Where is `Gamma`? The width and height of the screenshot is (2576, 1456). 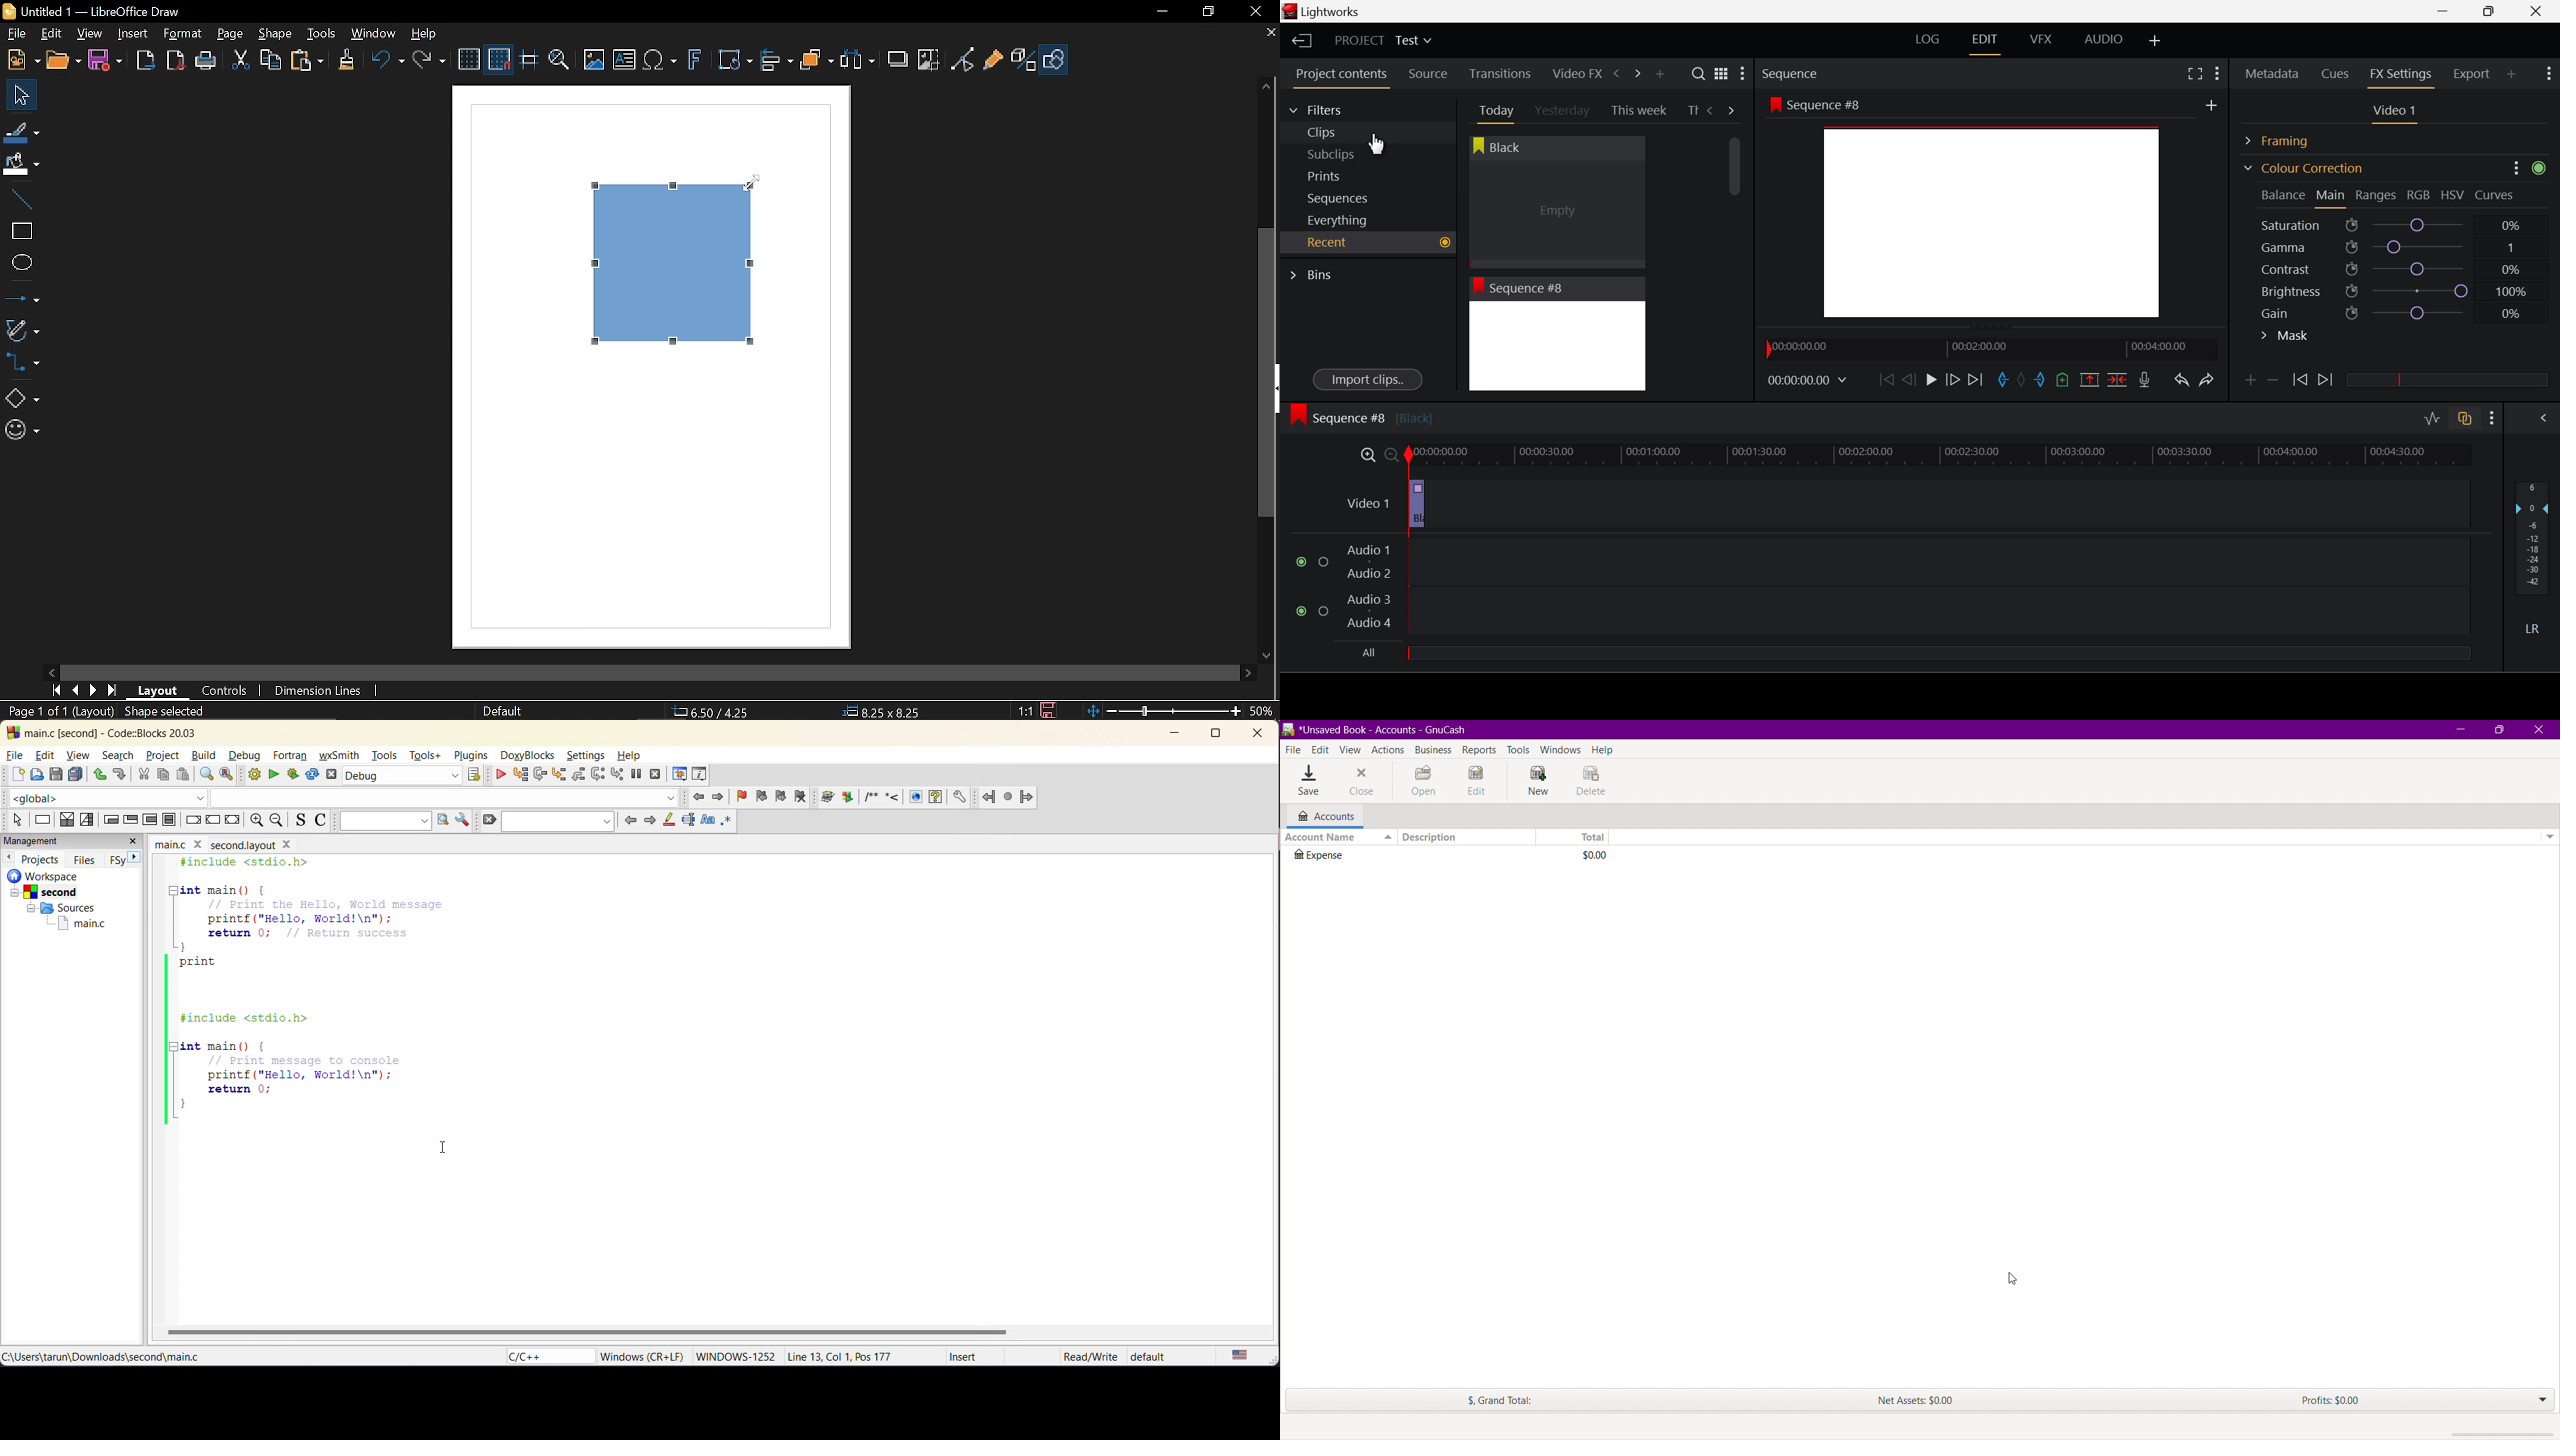 Gamma is located at coordinates (2397, 247).